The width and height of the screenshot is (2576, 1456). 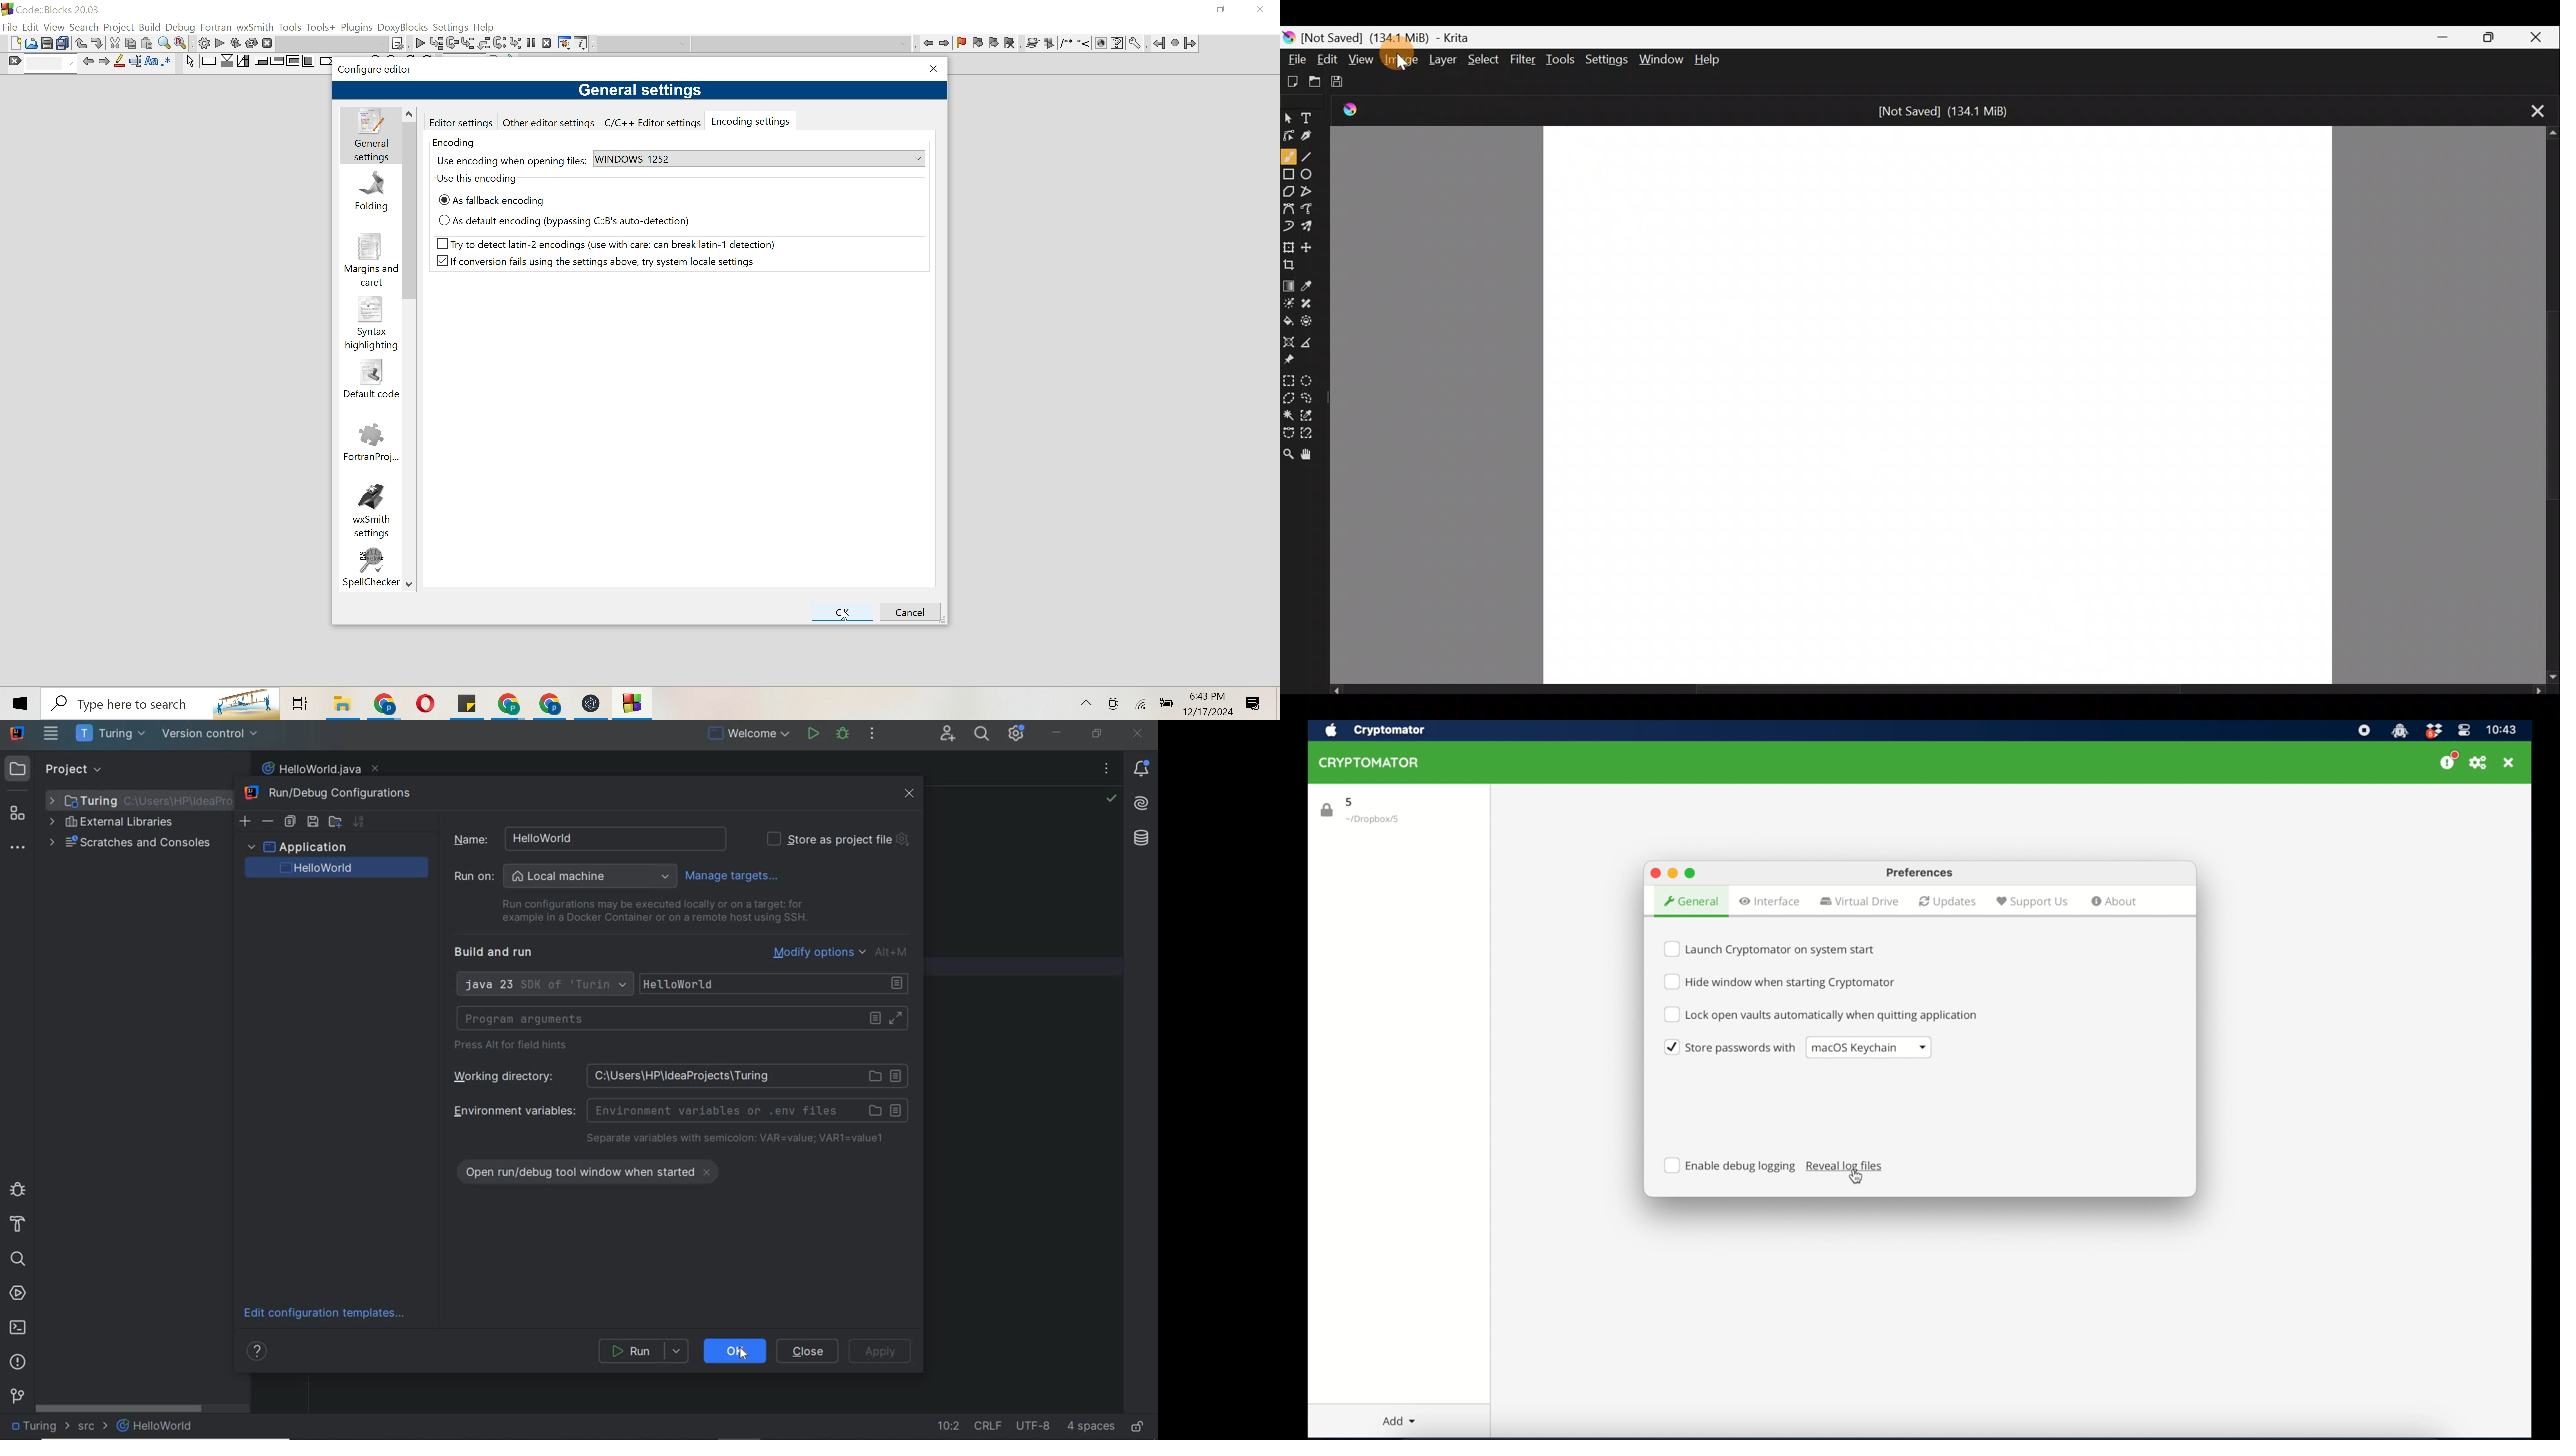 I want to click on Margins and carel, so click(x=370, y=260).